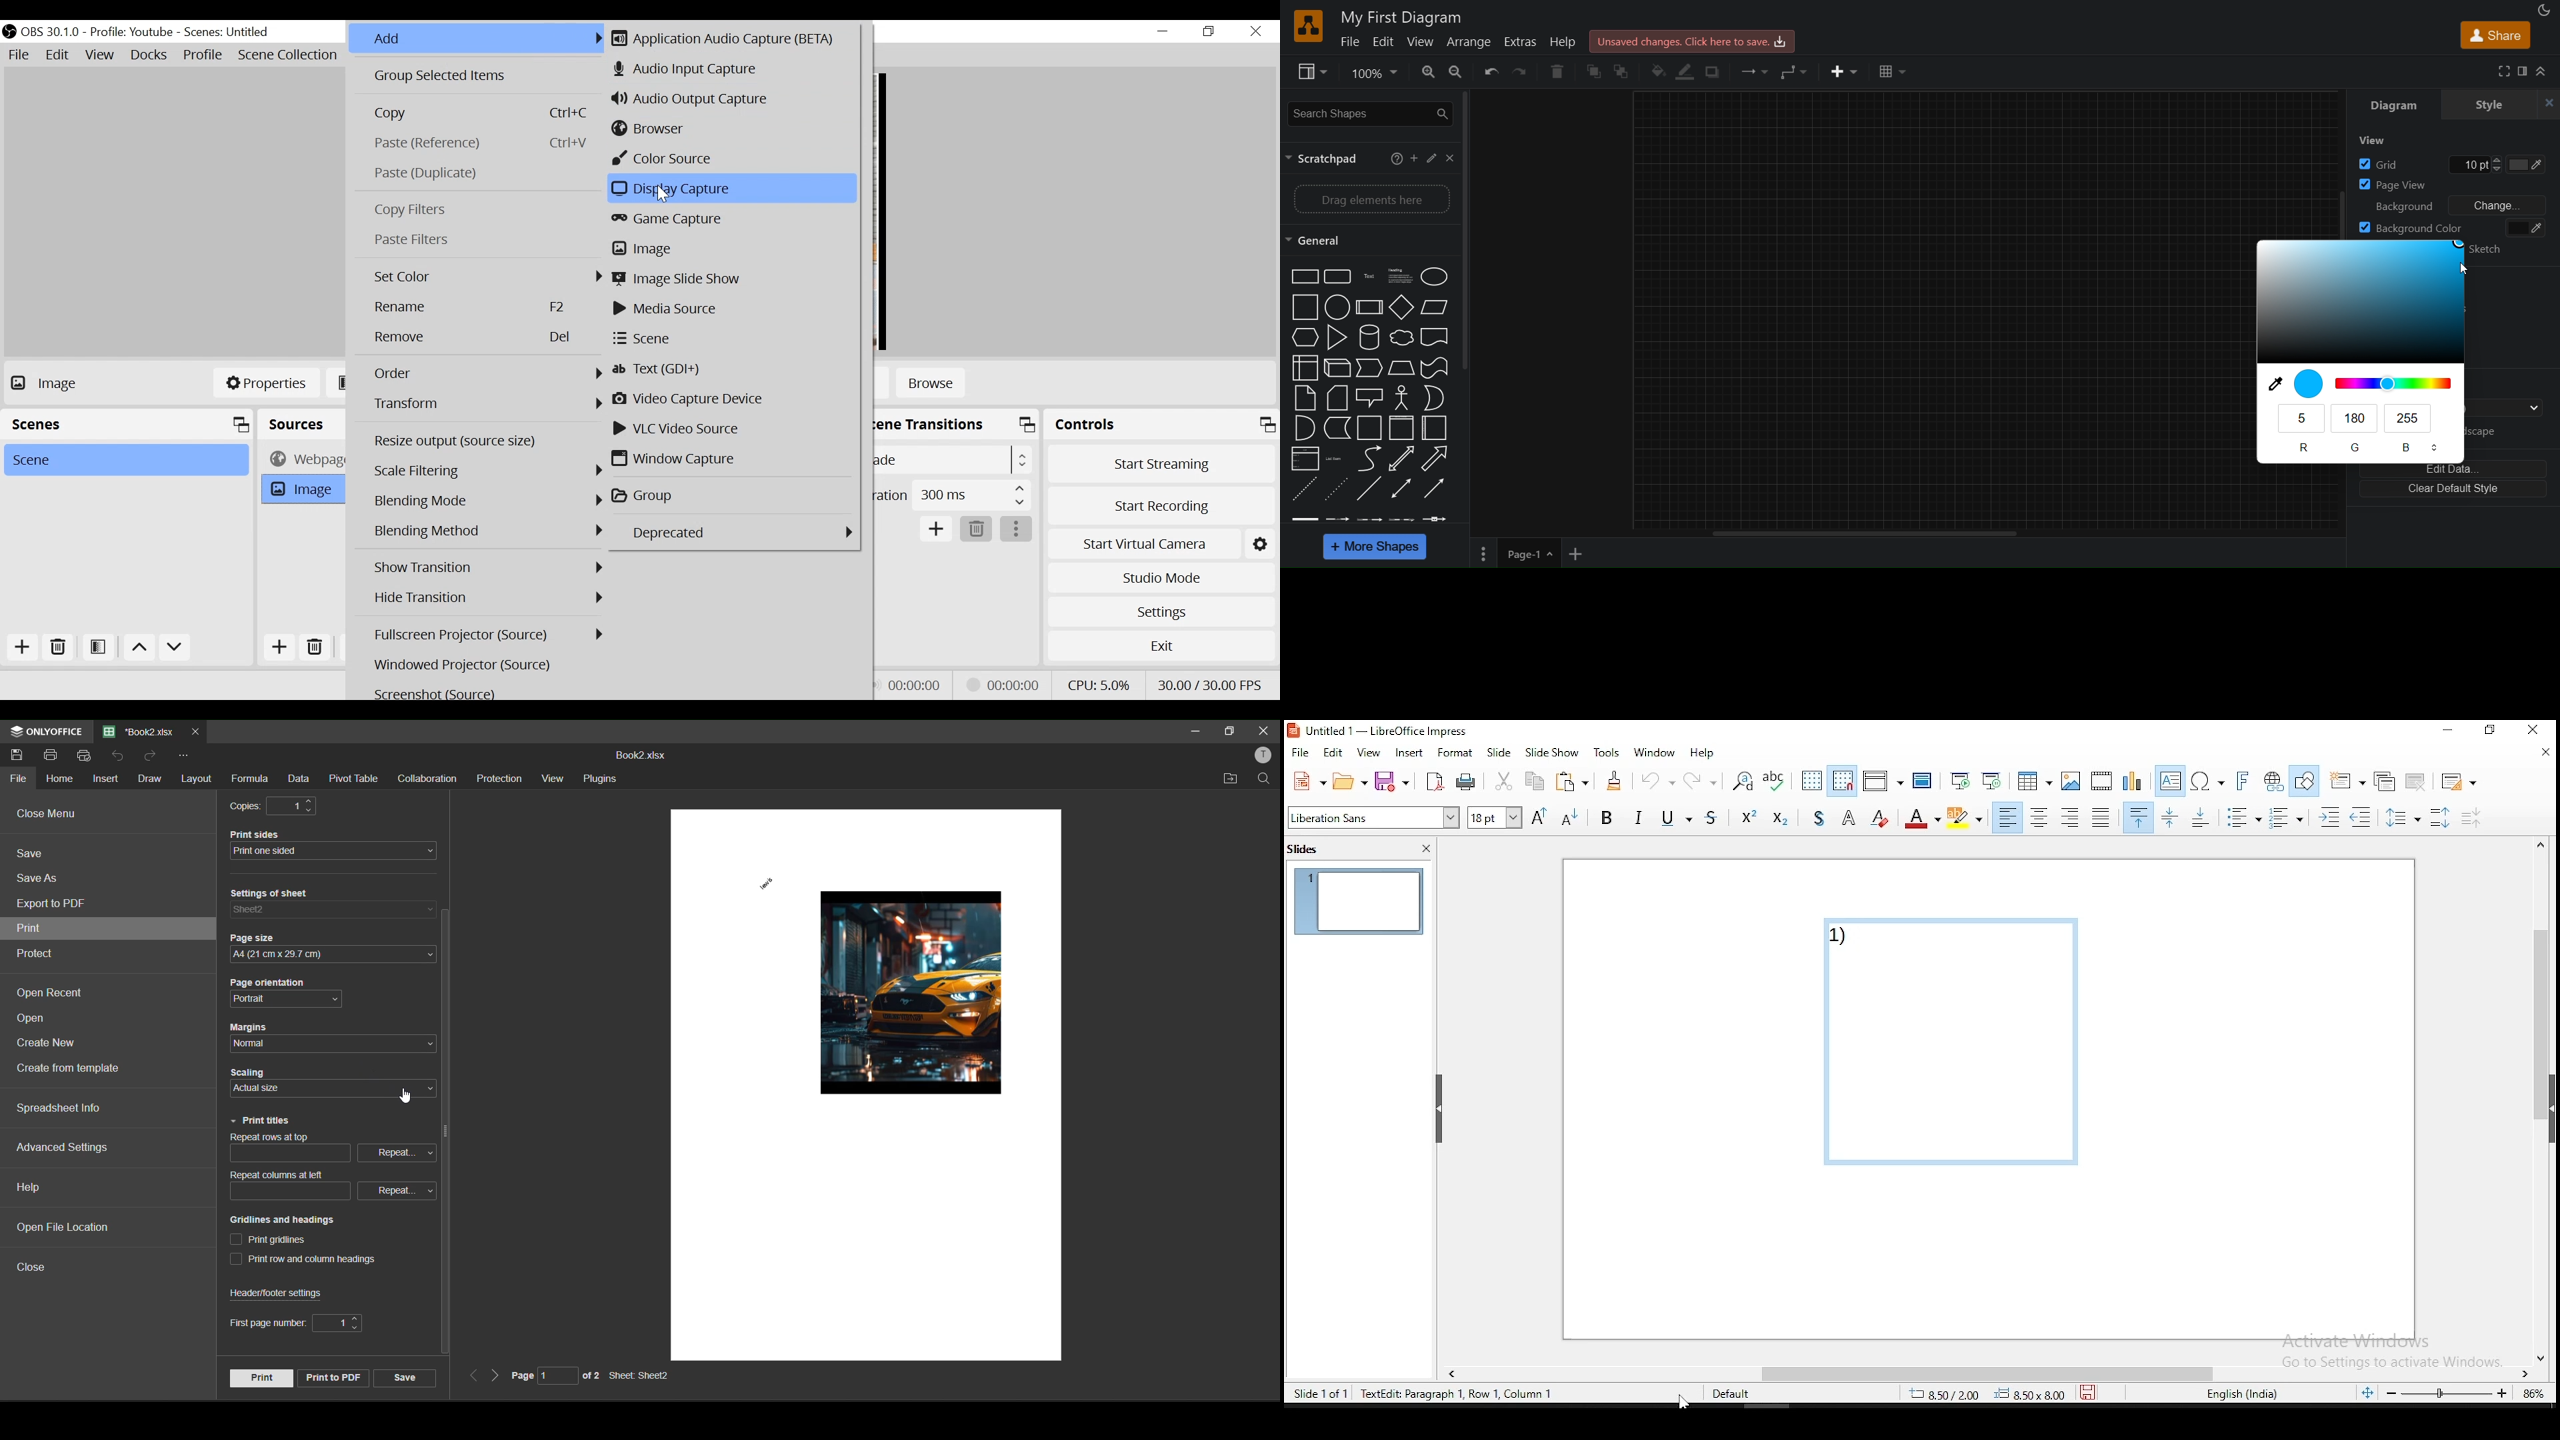  I want to click on scaling, so click(277, 1075).